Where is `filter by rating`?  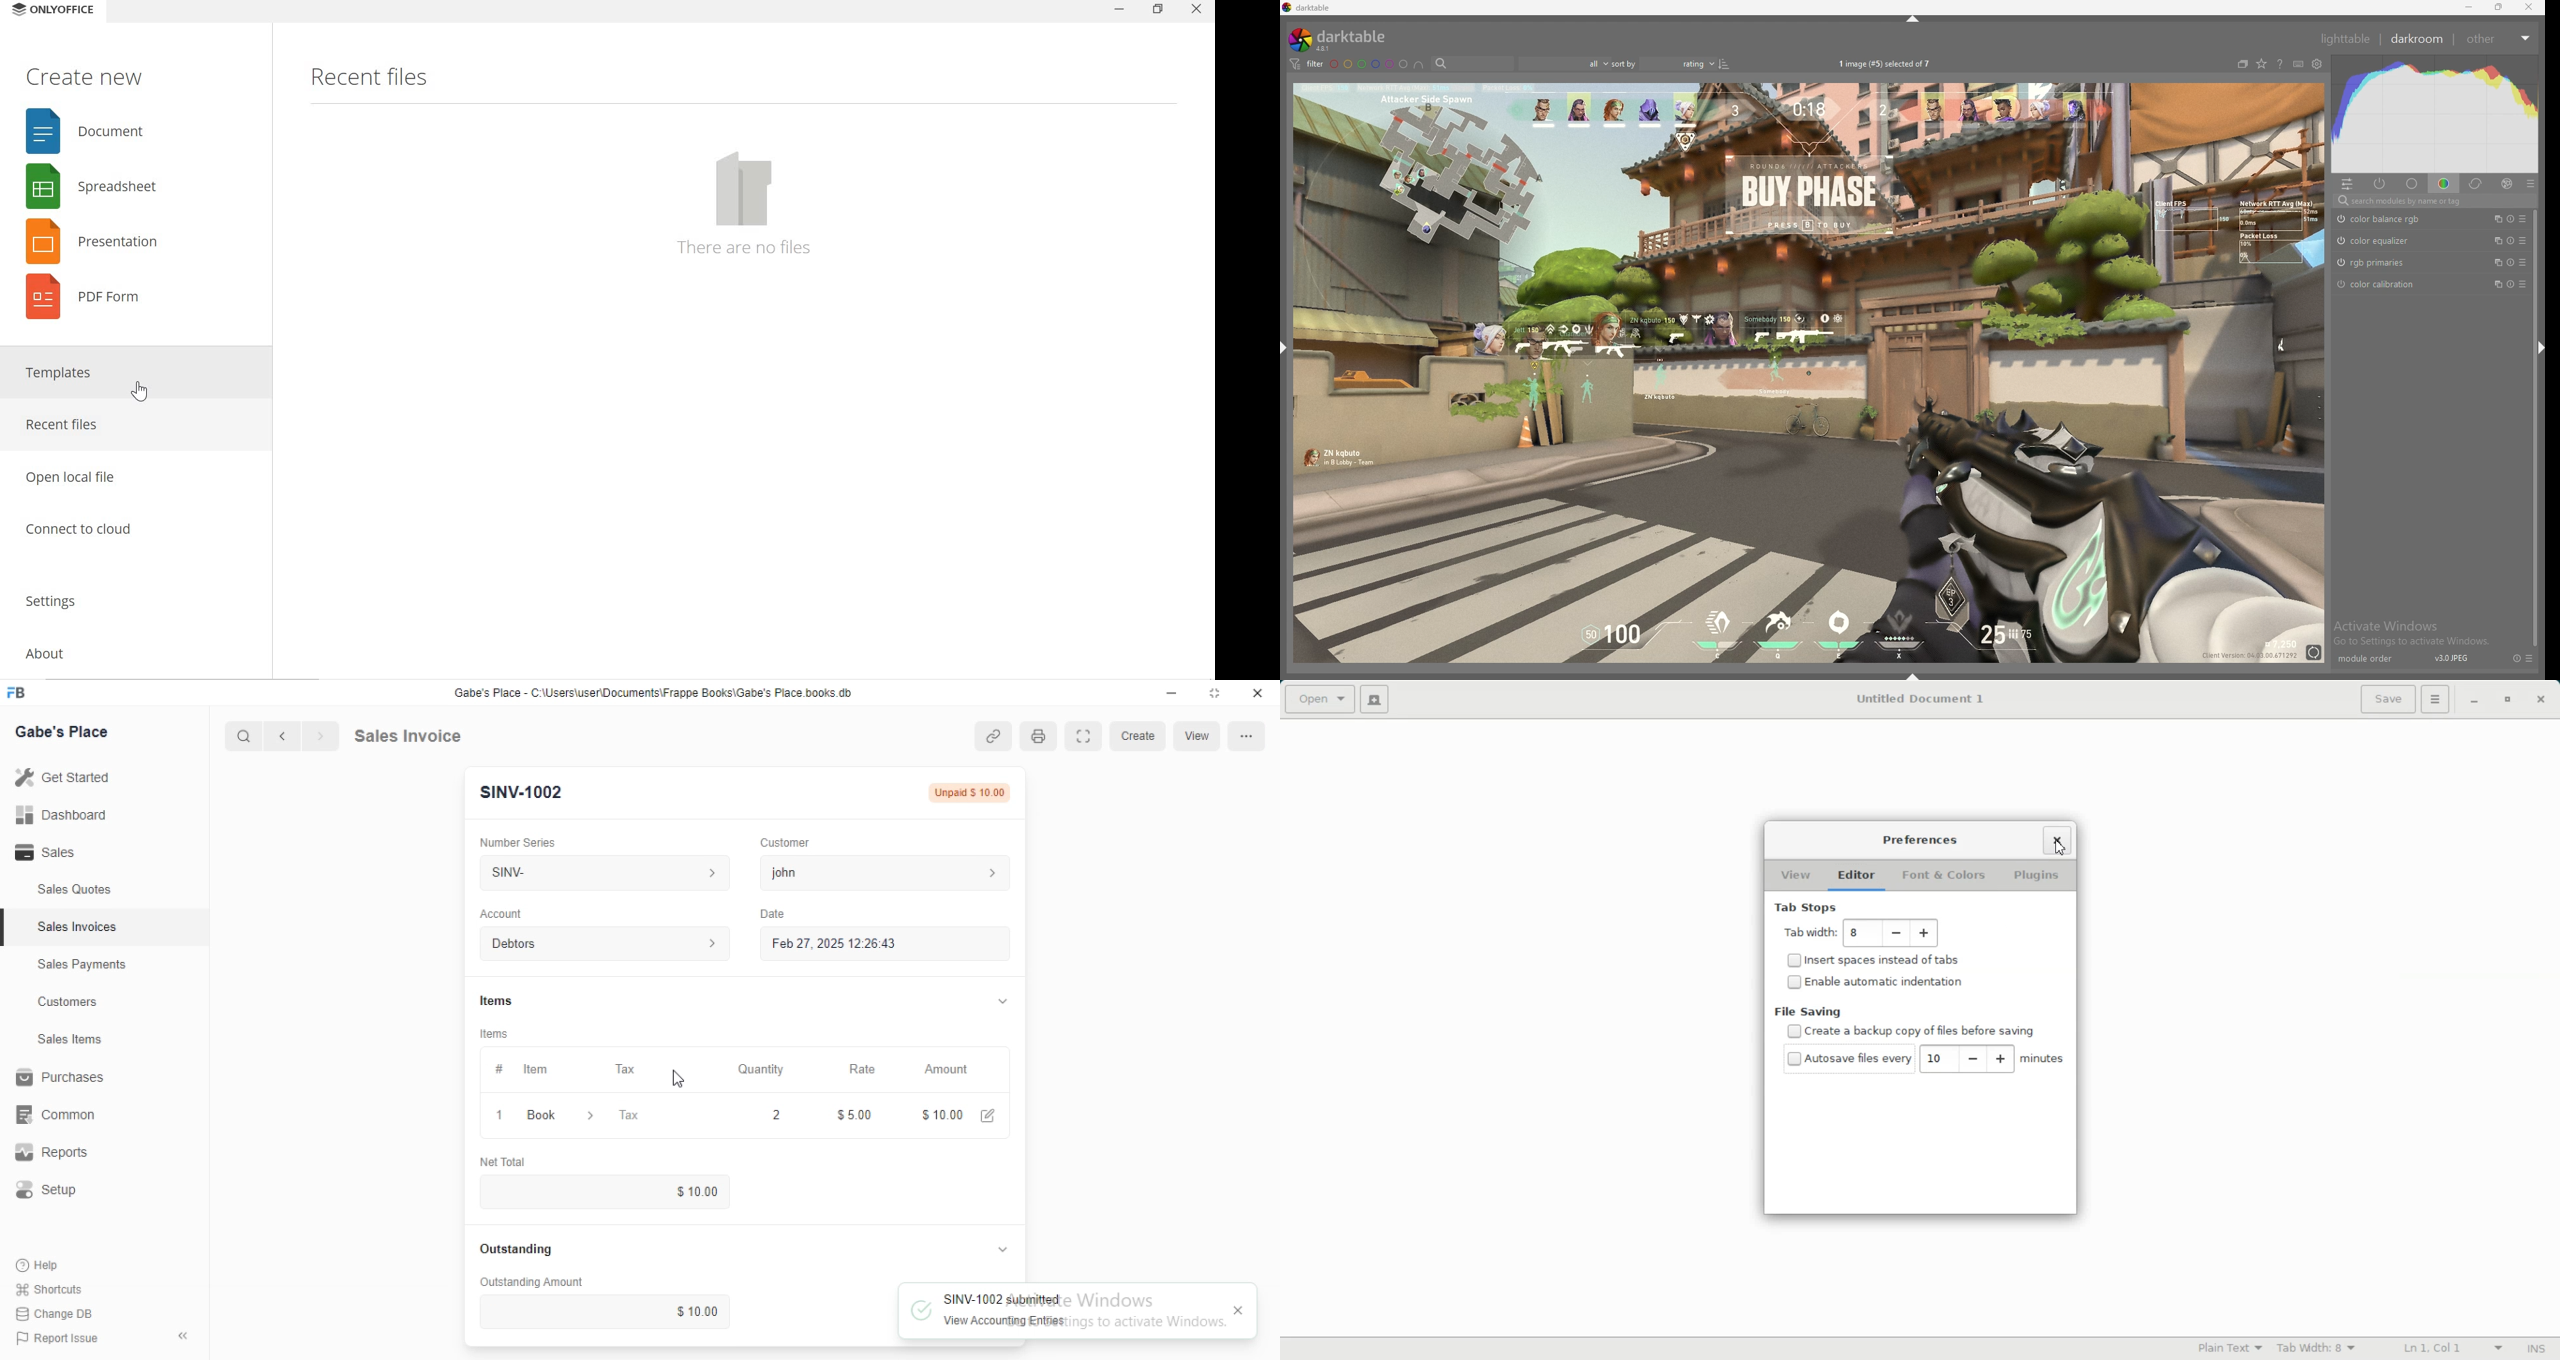 filter by rating is located at coordinates (1563, 64).